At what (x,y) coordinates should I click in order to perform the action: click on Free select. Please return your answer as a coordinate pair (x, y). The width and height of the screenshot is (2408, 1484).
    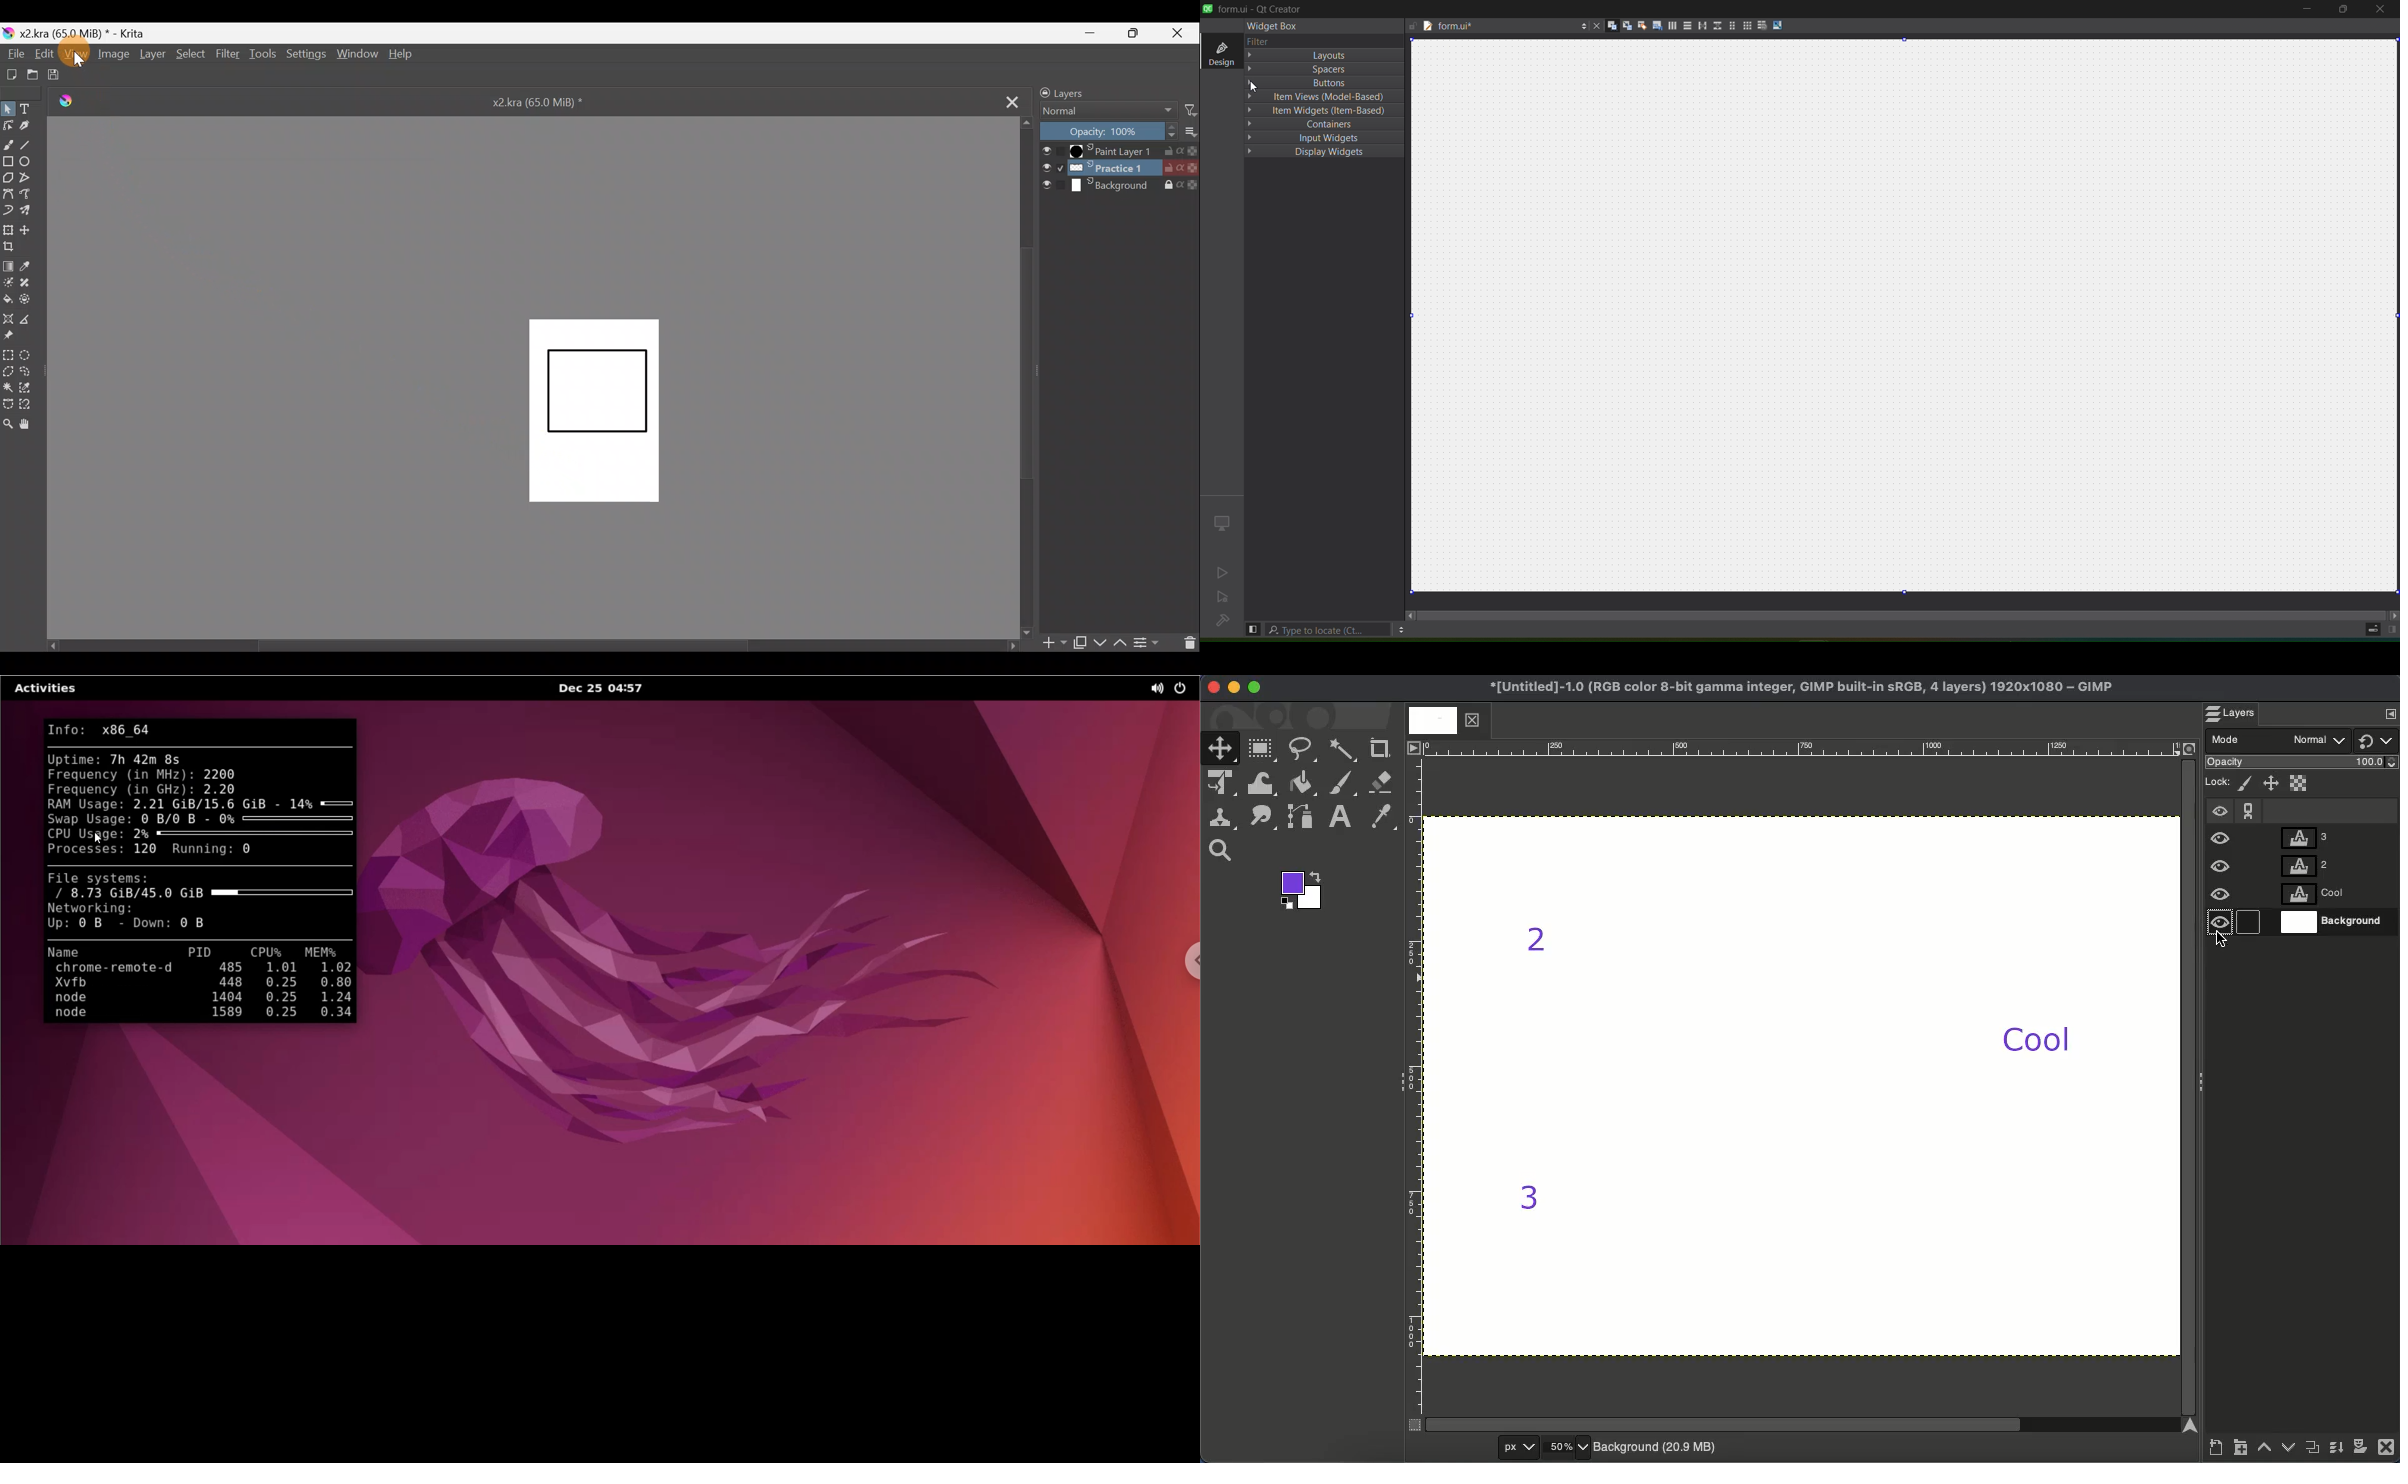
    Looking at the image, I should click on (1306, 749).